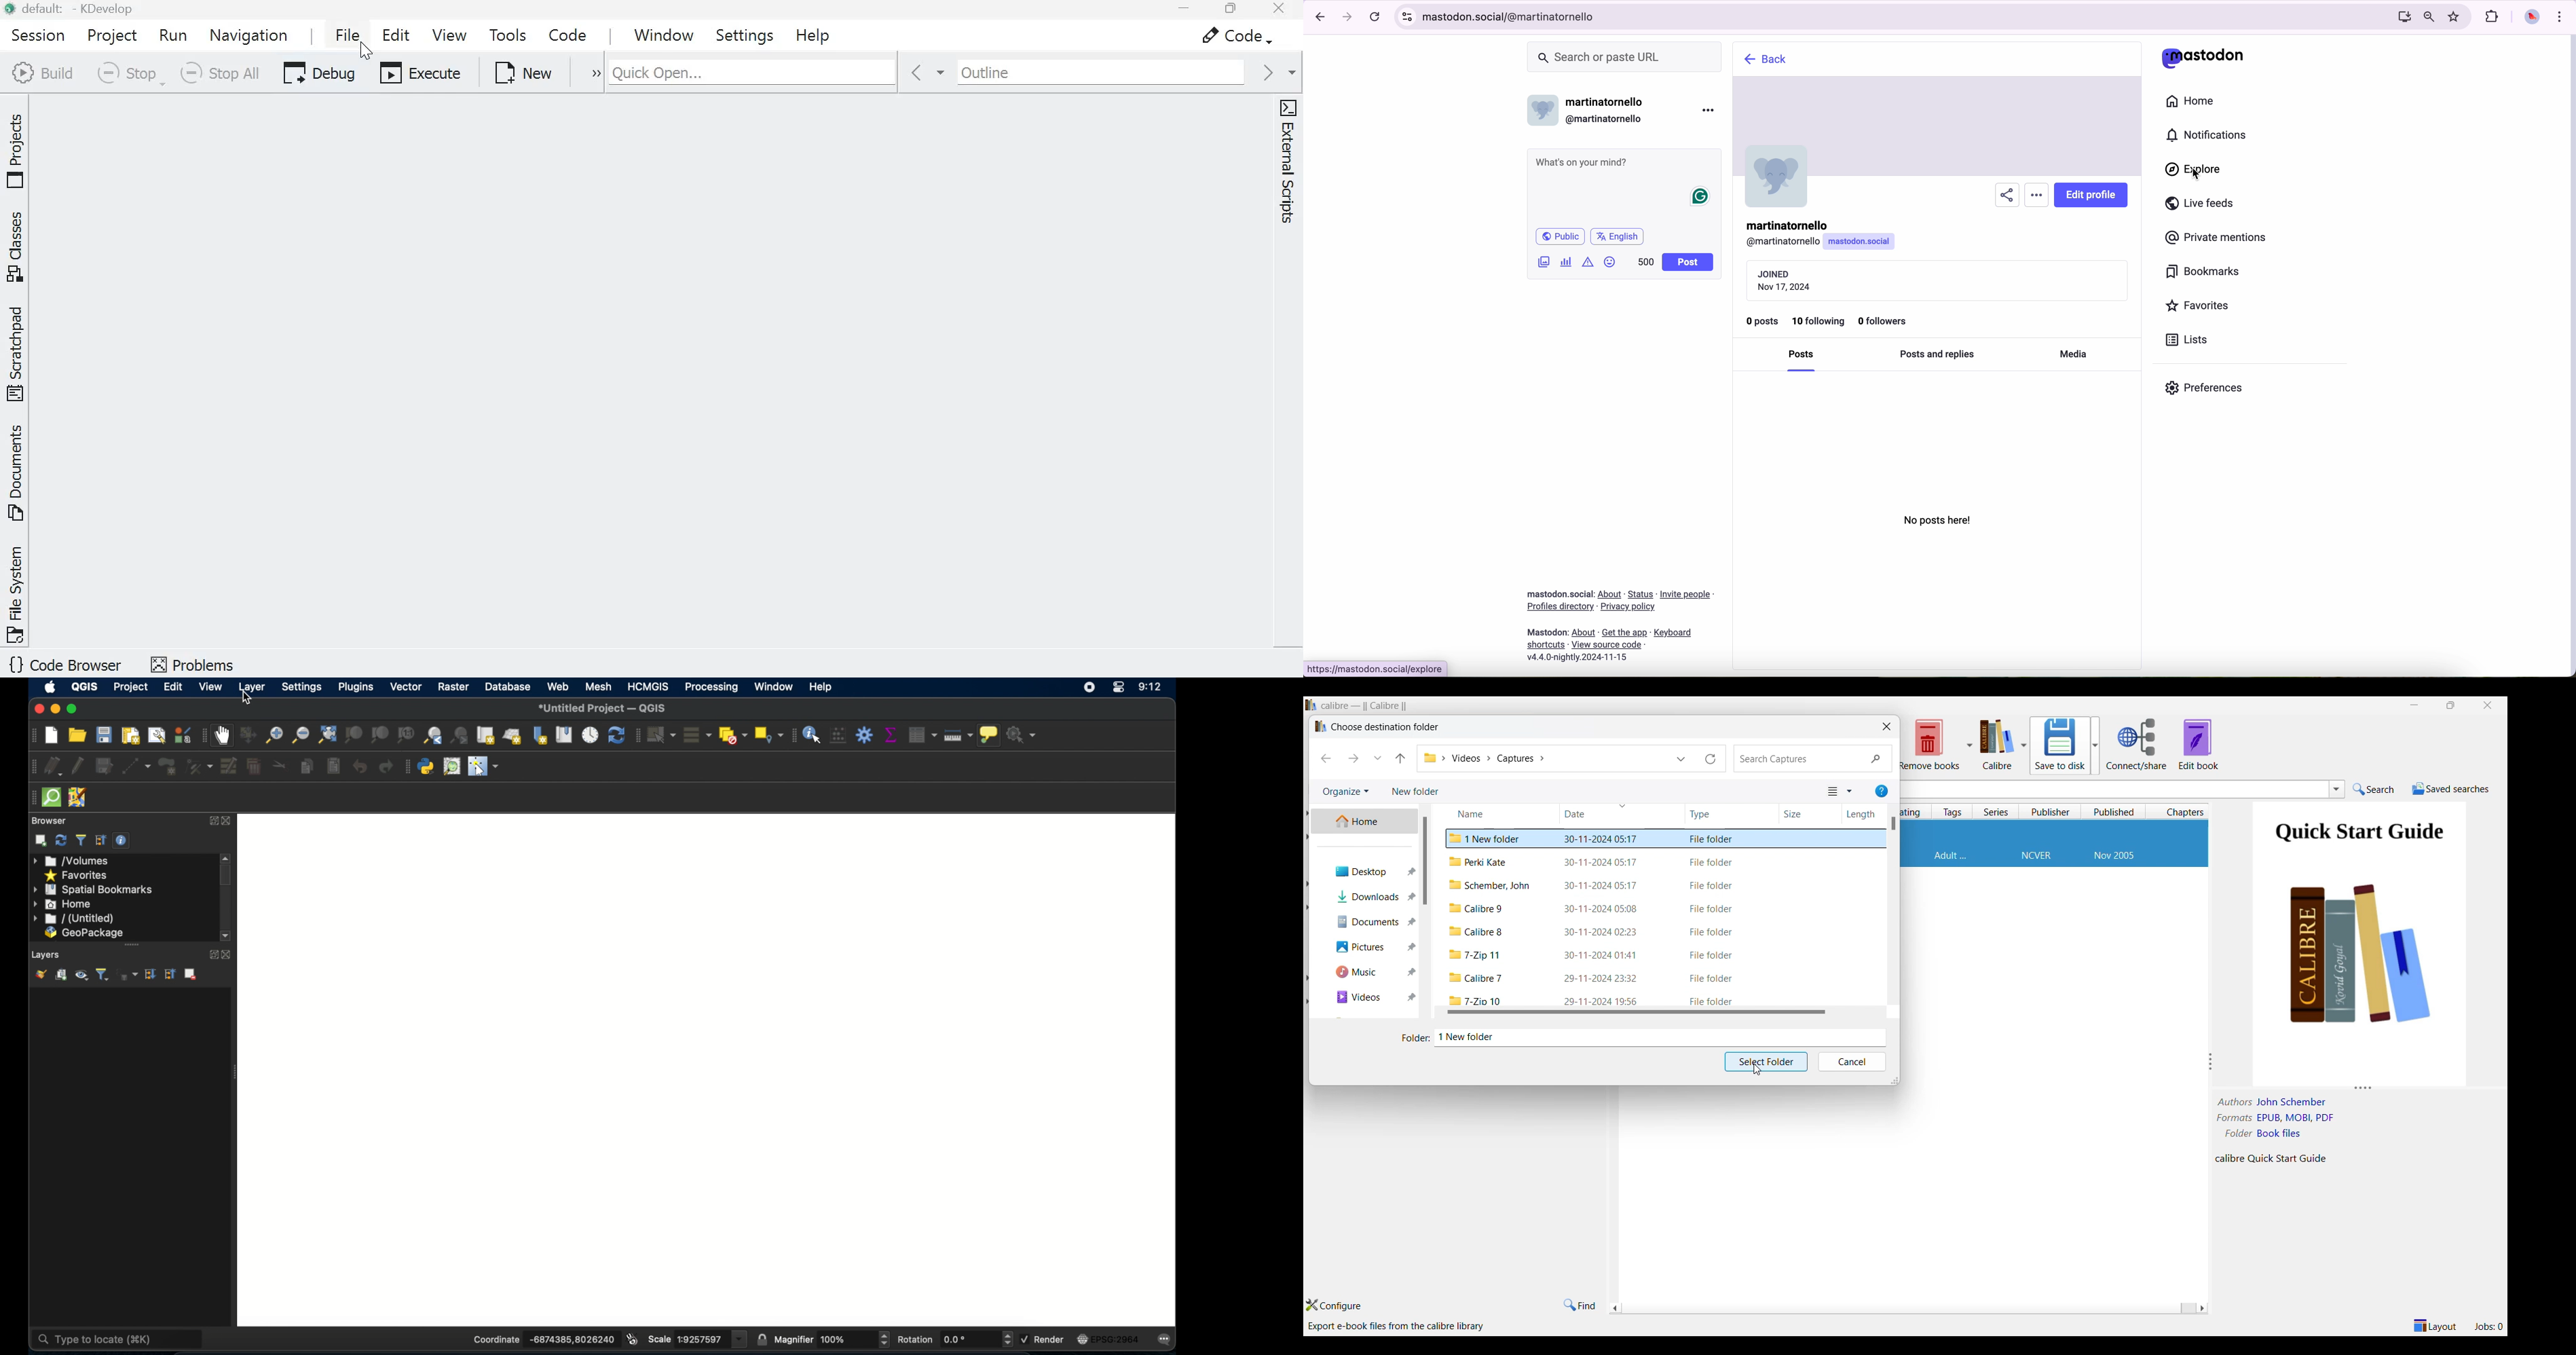 The width and height of the screenshot is (2576, 1372). I want to click on user, so click(1827, 227).